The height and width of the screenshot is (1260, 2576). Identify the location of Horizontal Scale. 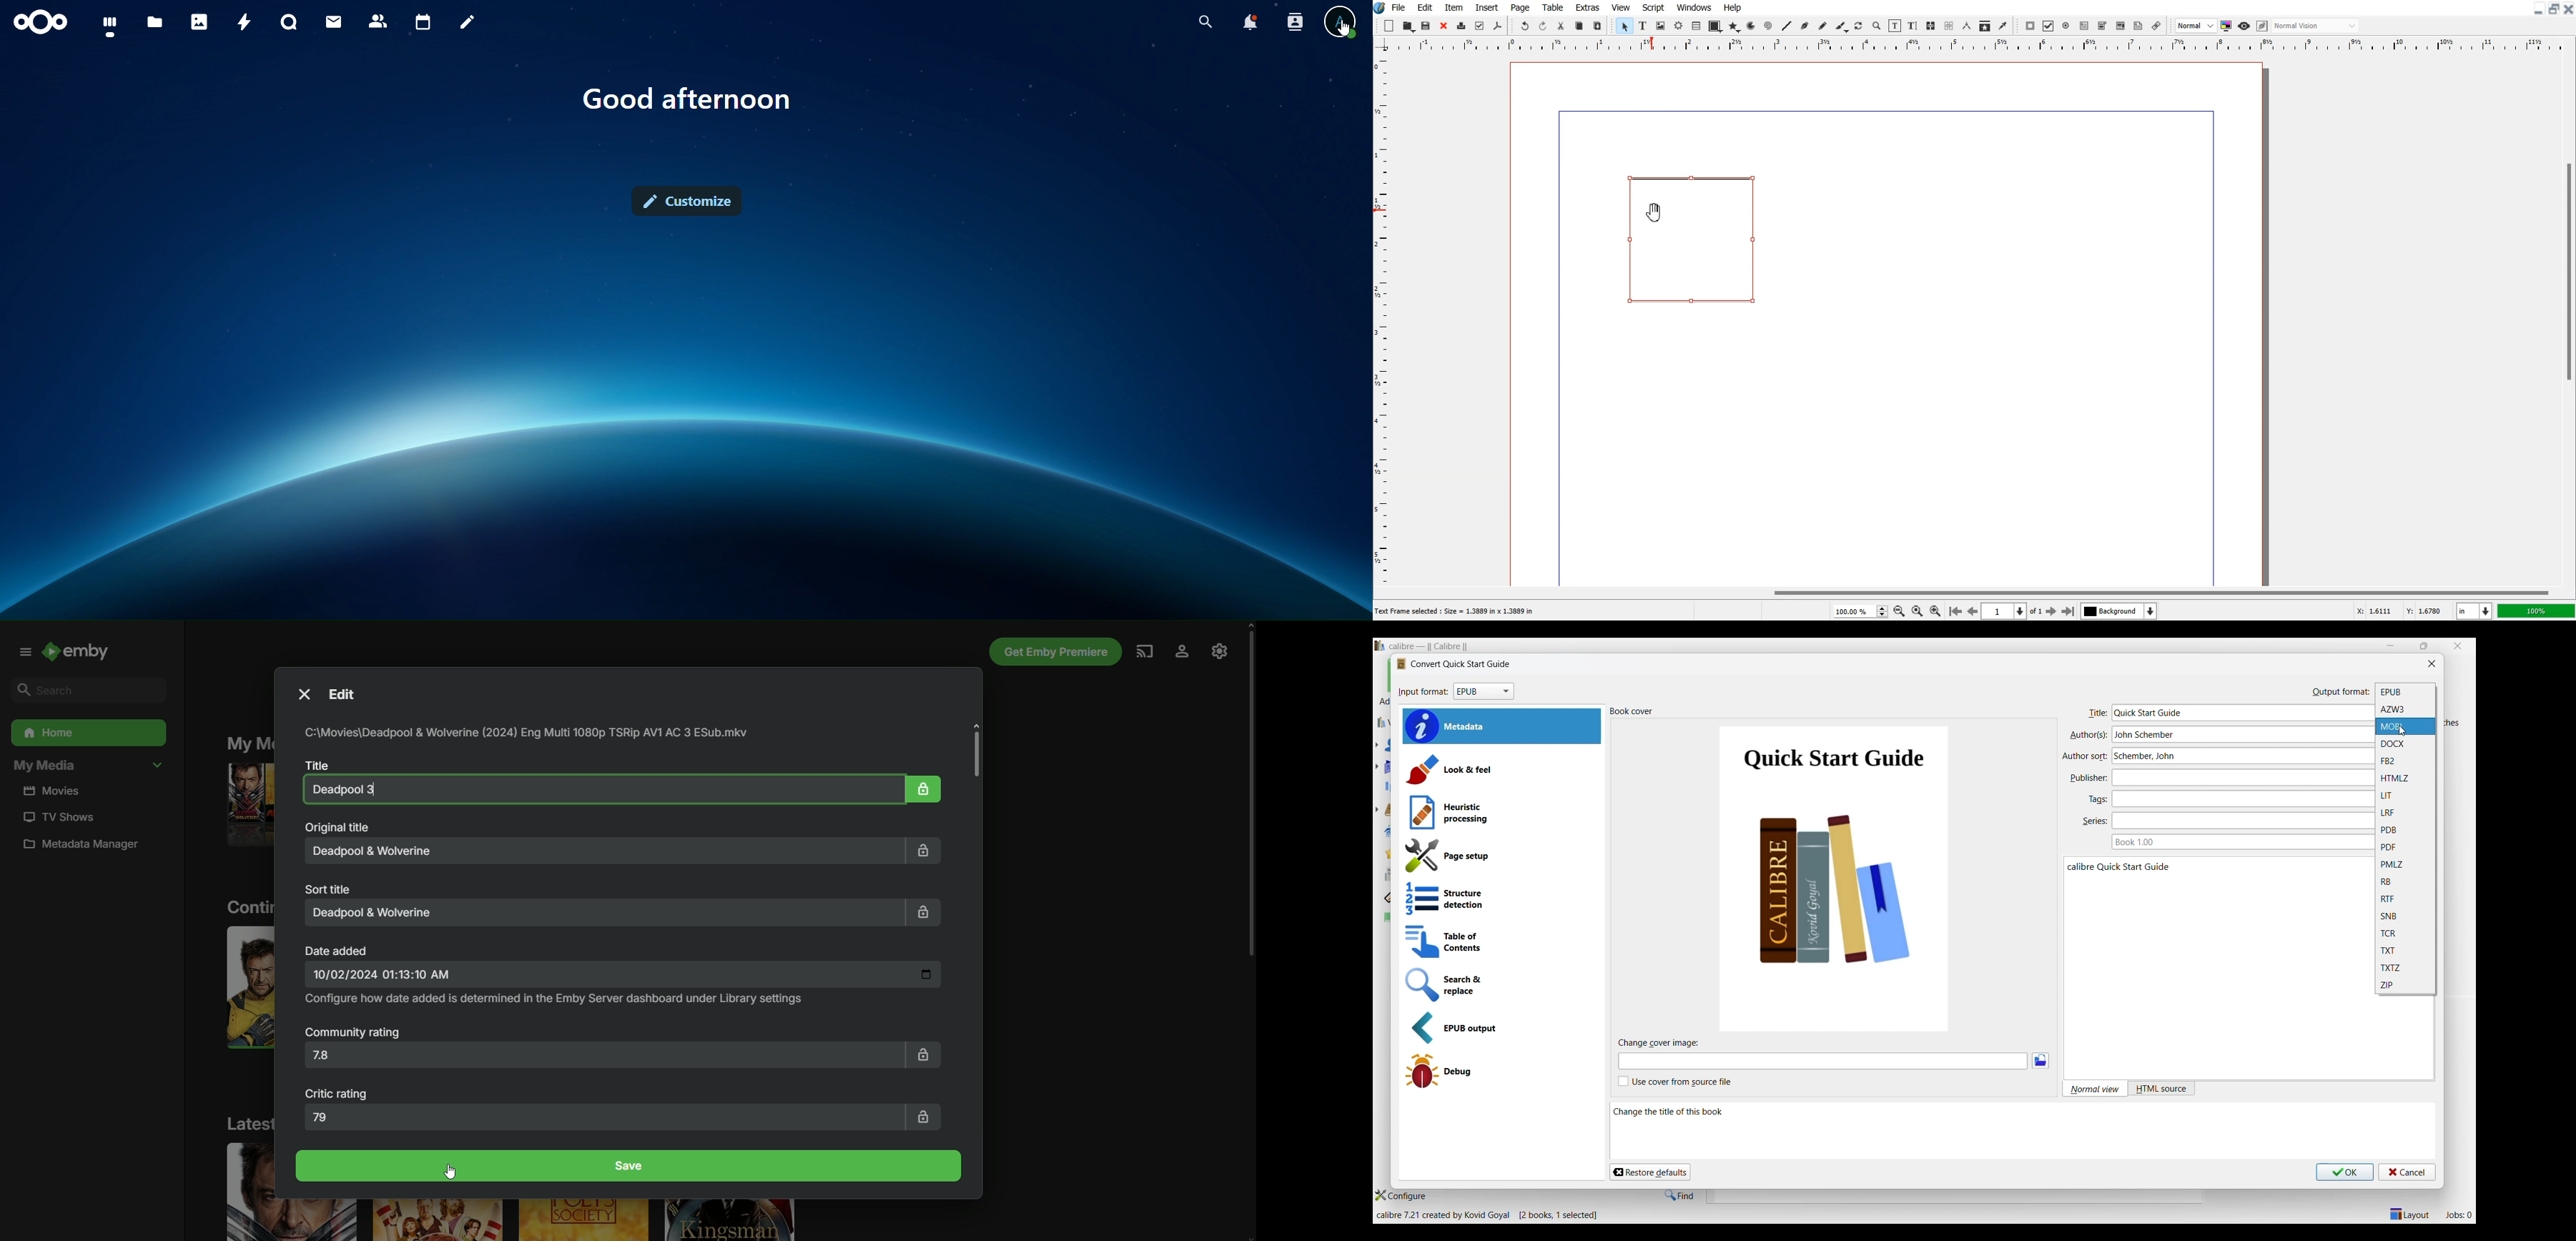
(1988, 45).